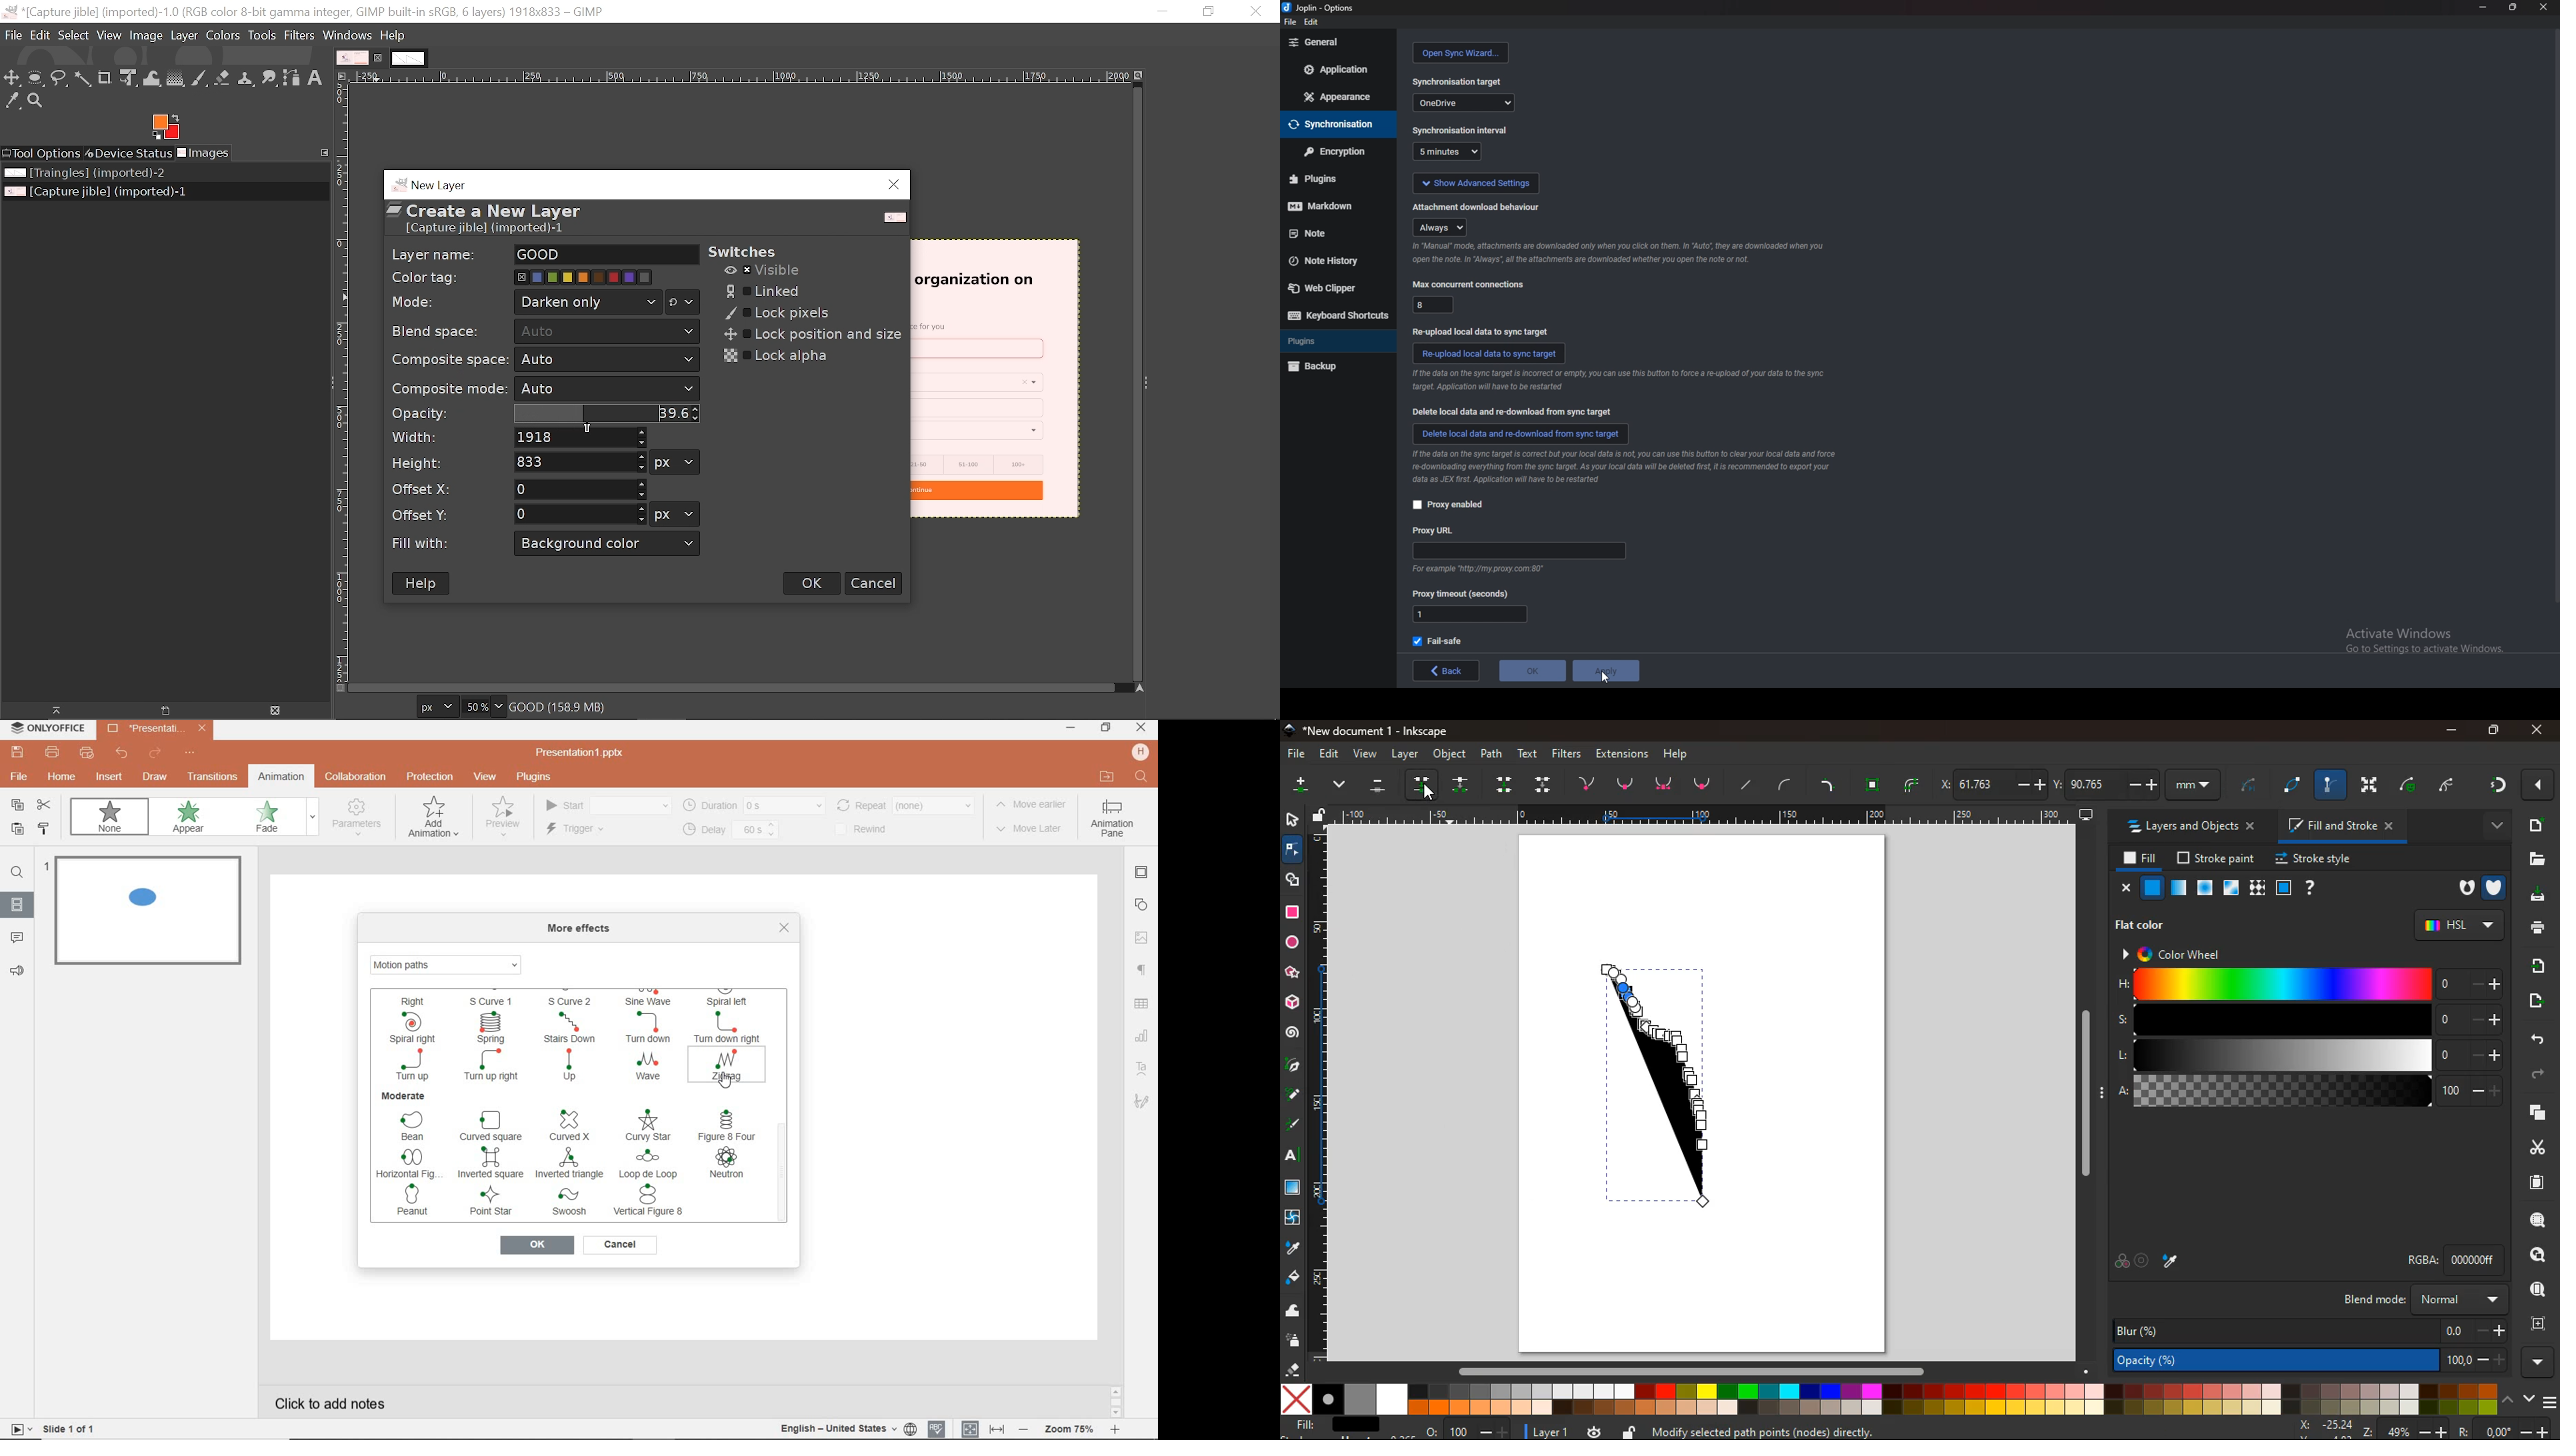 The height and width of the screenshot is (1456, 2576). Describe the element at coordinates (1155, 11) in the screenshot. I see `minimize` at that location.